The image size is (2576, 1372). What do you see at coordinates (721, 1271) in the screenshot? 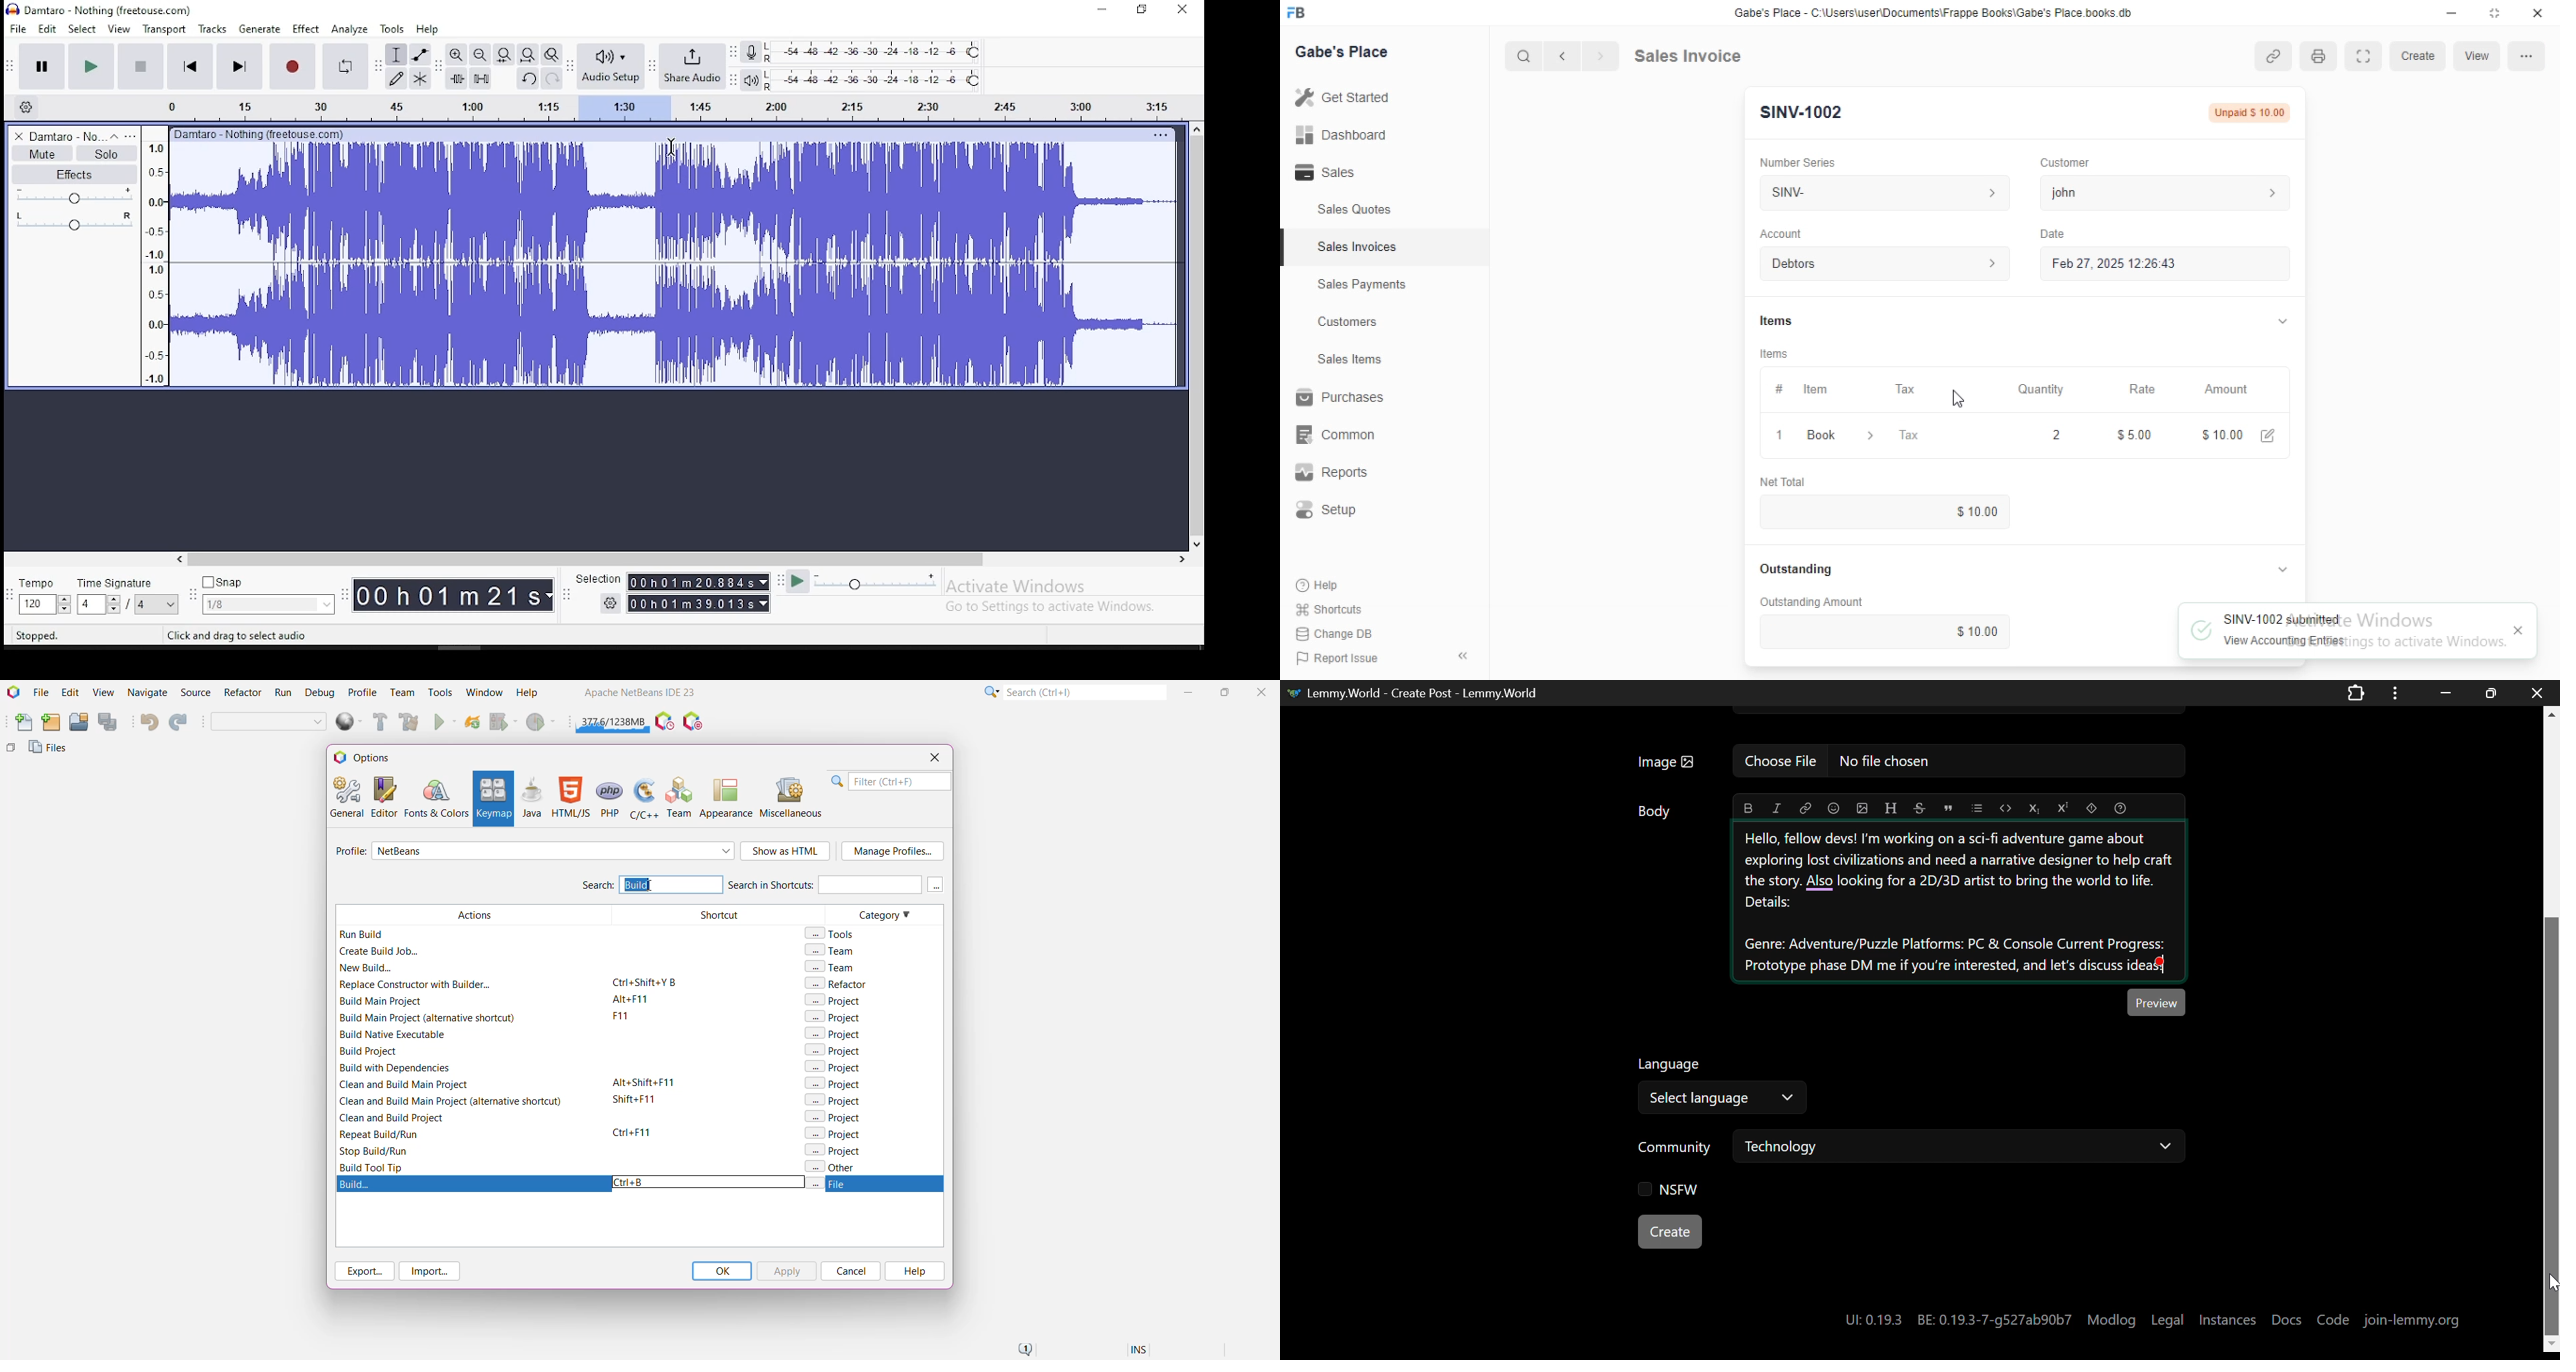
I see `OK` at bounding box center [721, 1271].